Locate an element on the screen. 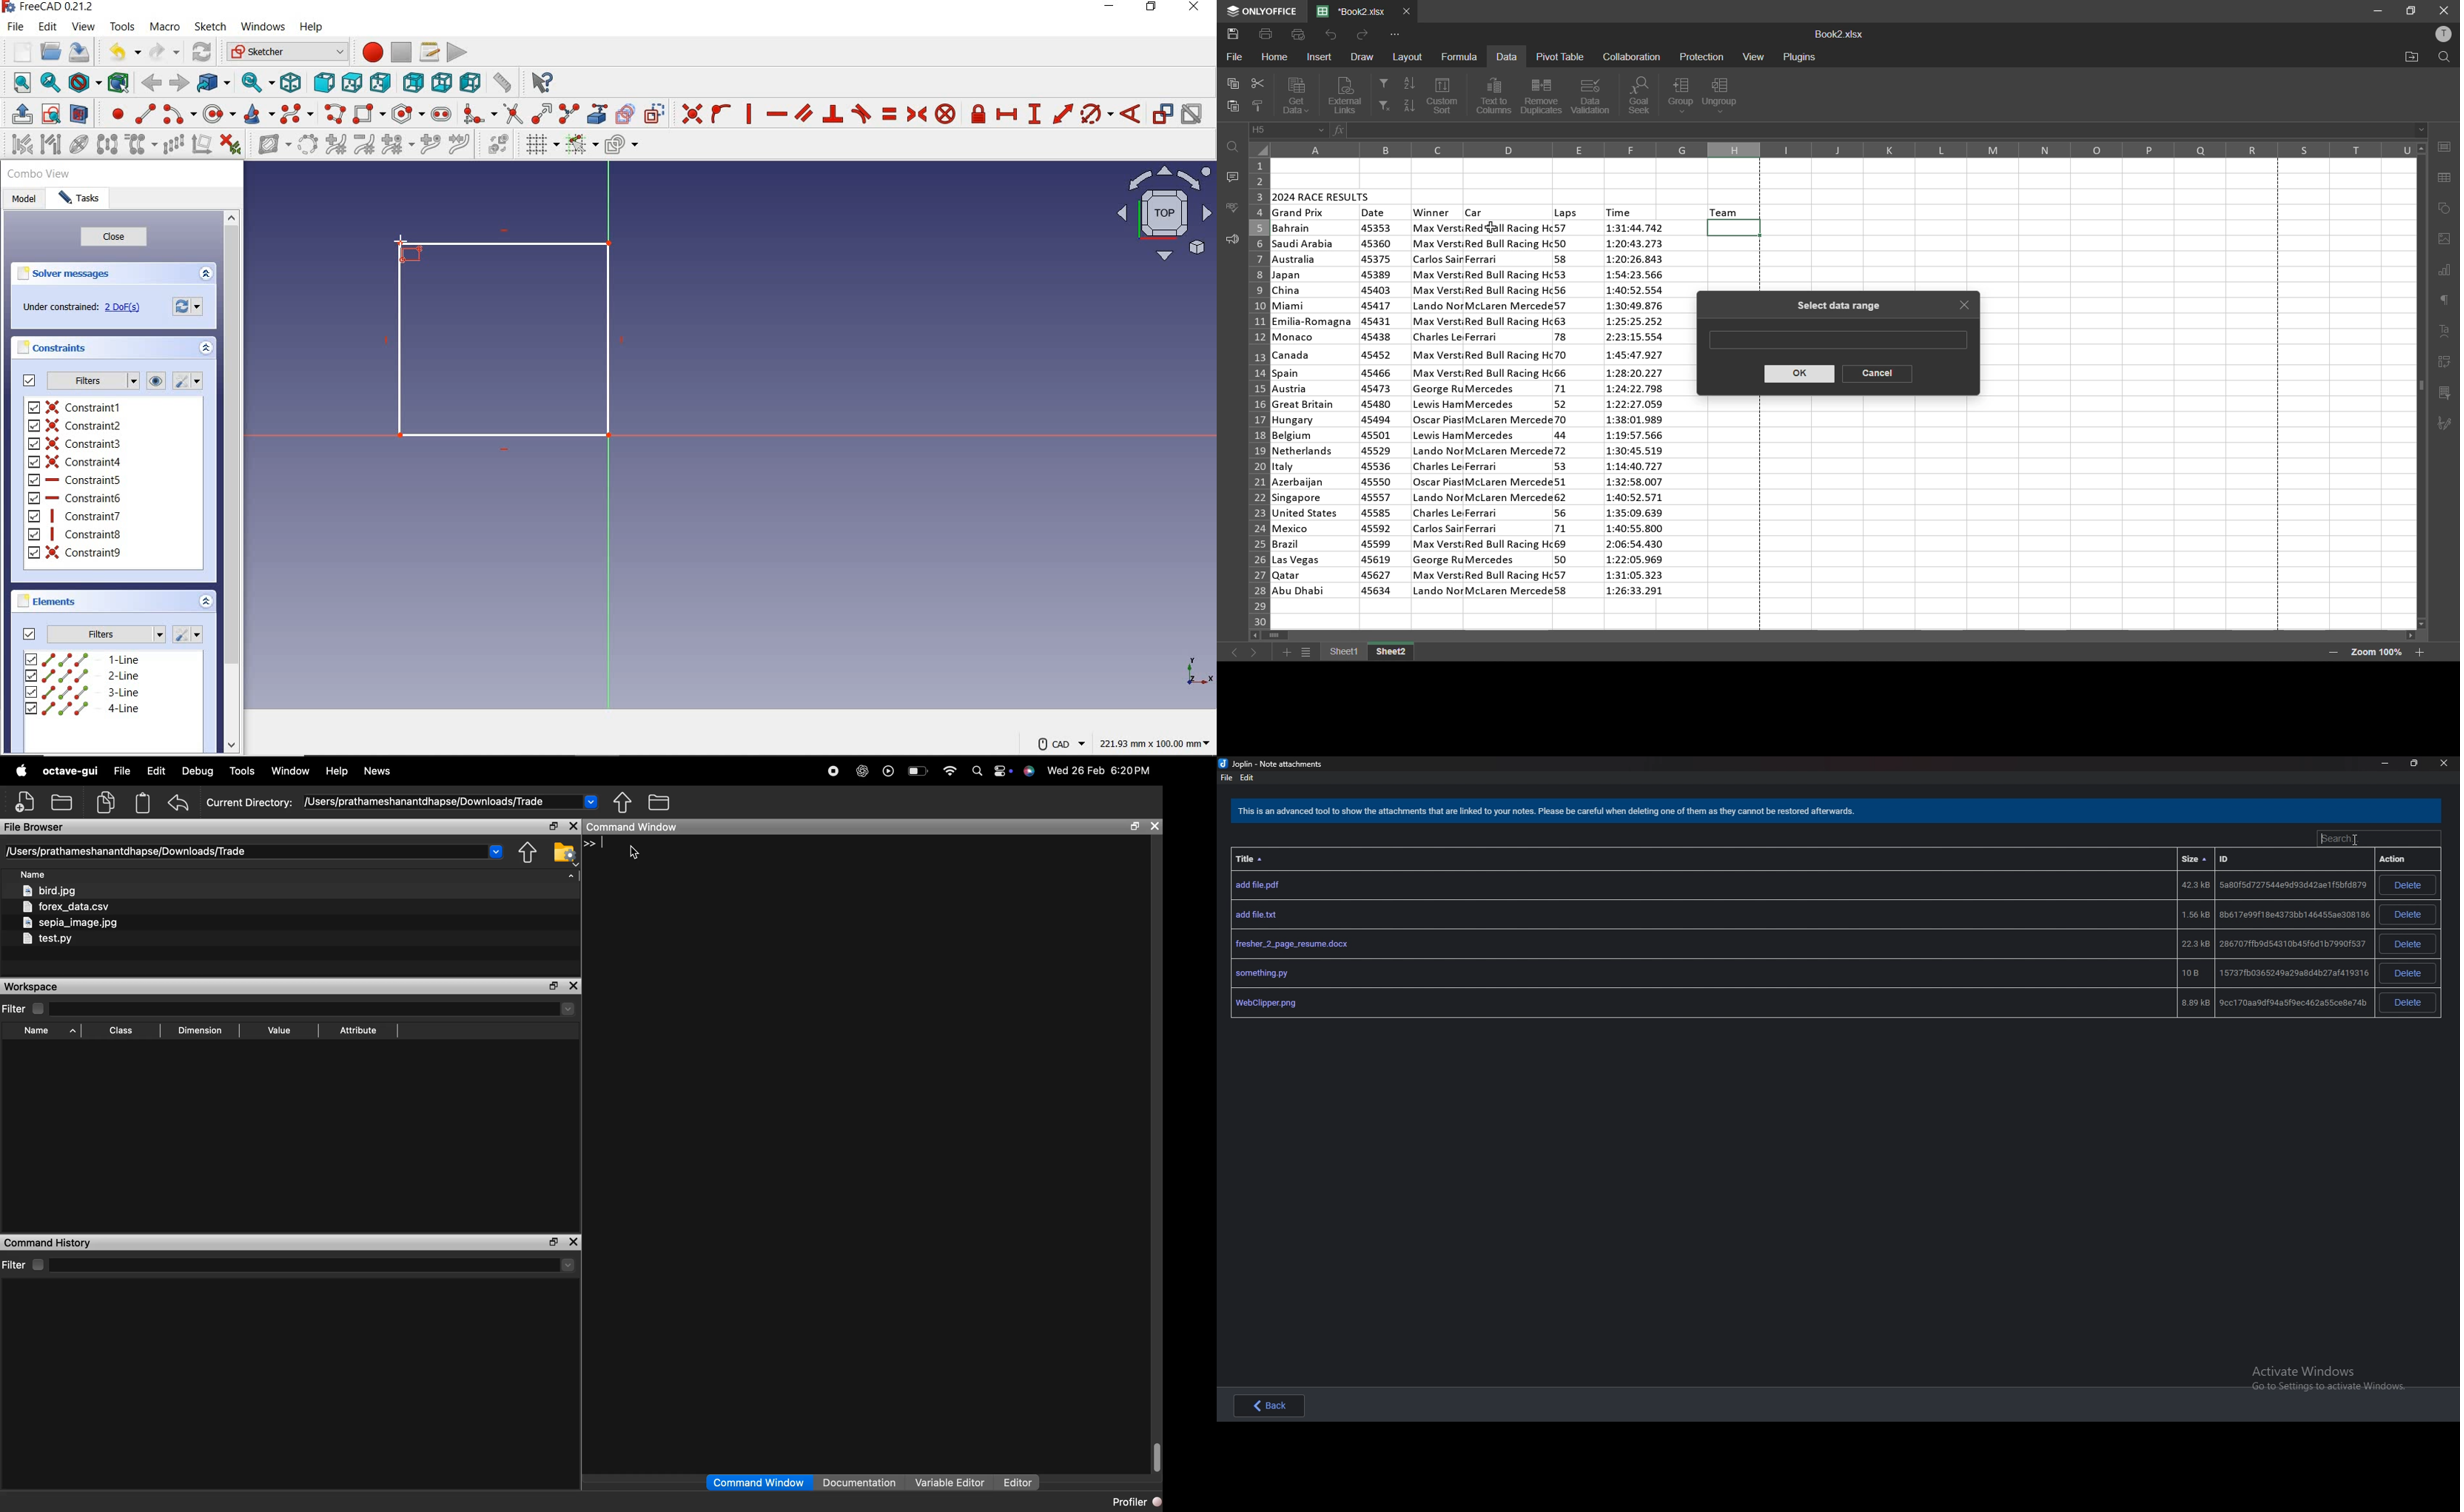 This screenshot has width=2464, height=1512. Resize is located at coordinates (2413, 763).